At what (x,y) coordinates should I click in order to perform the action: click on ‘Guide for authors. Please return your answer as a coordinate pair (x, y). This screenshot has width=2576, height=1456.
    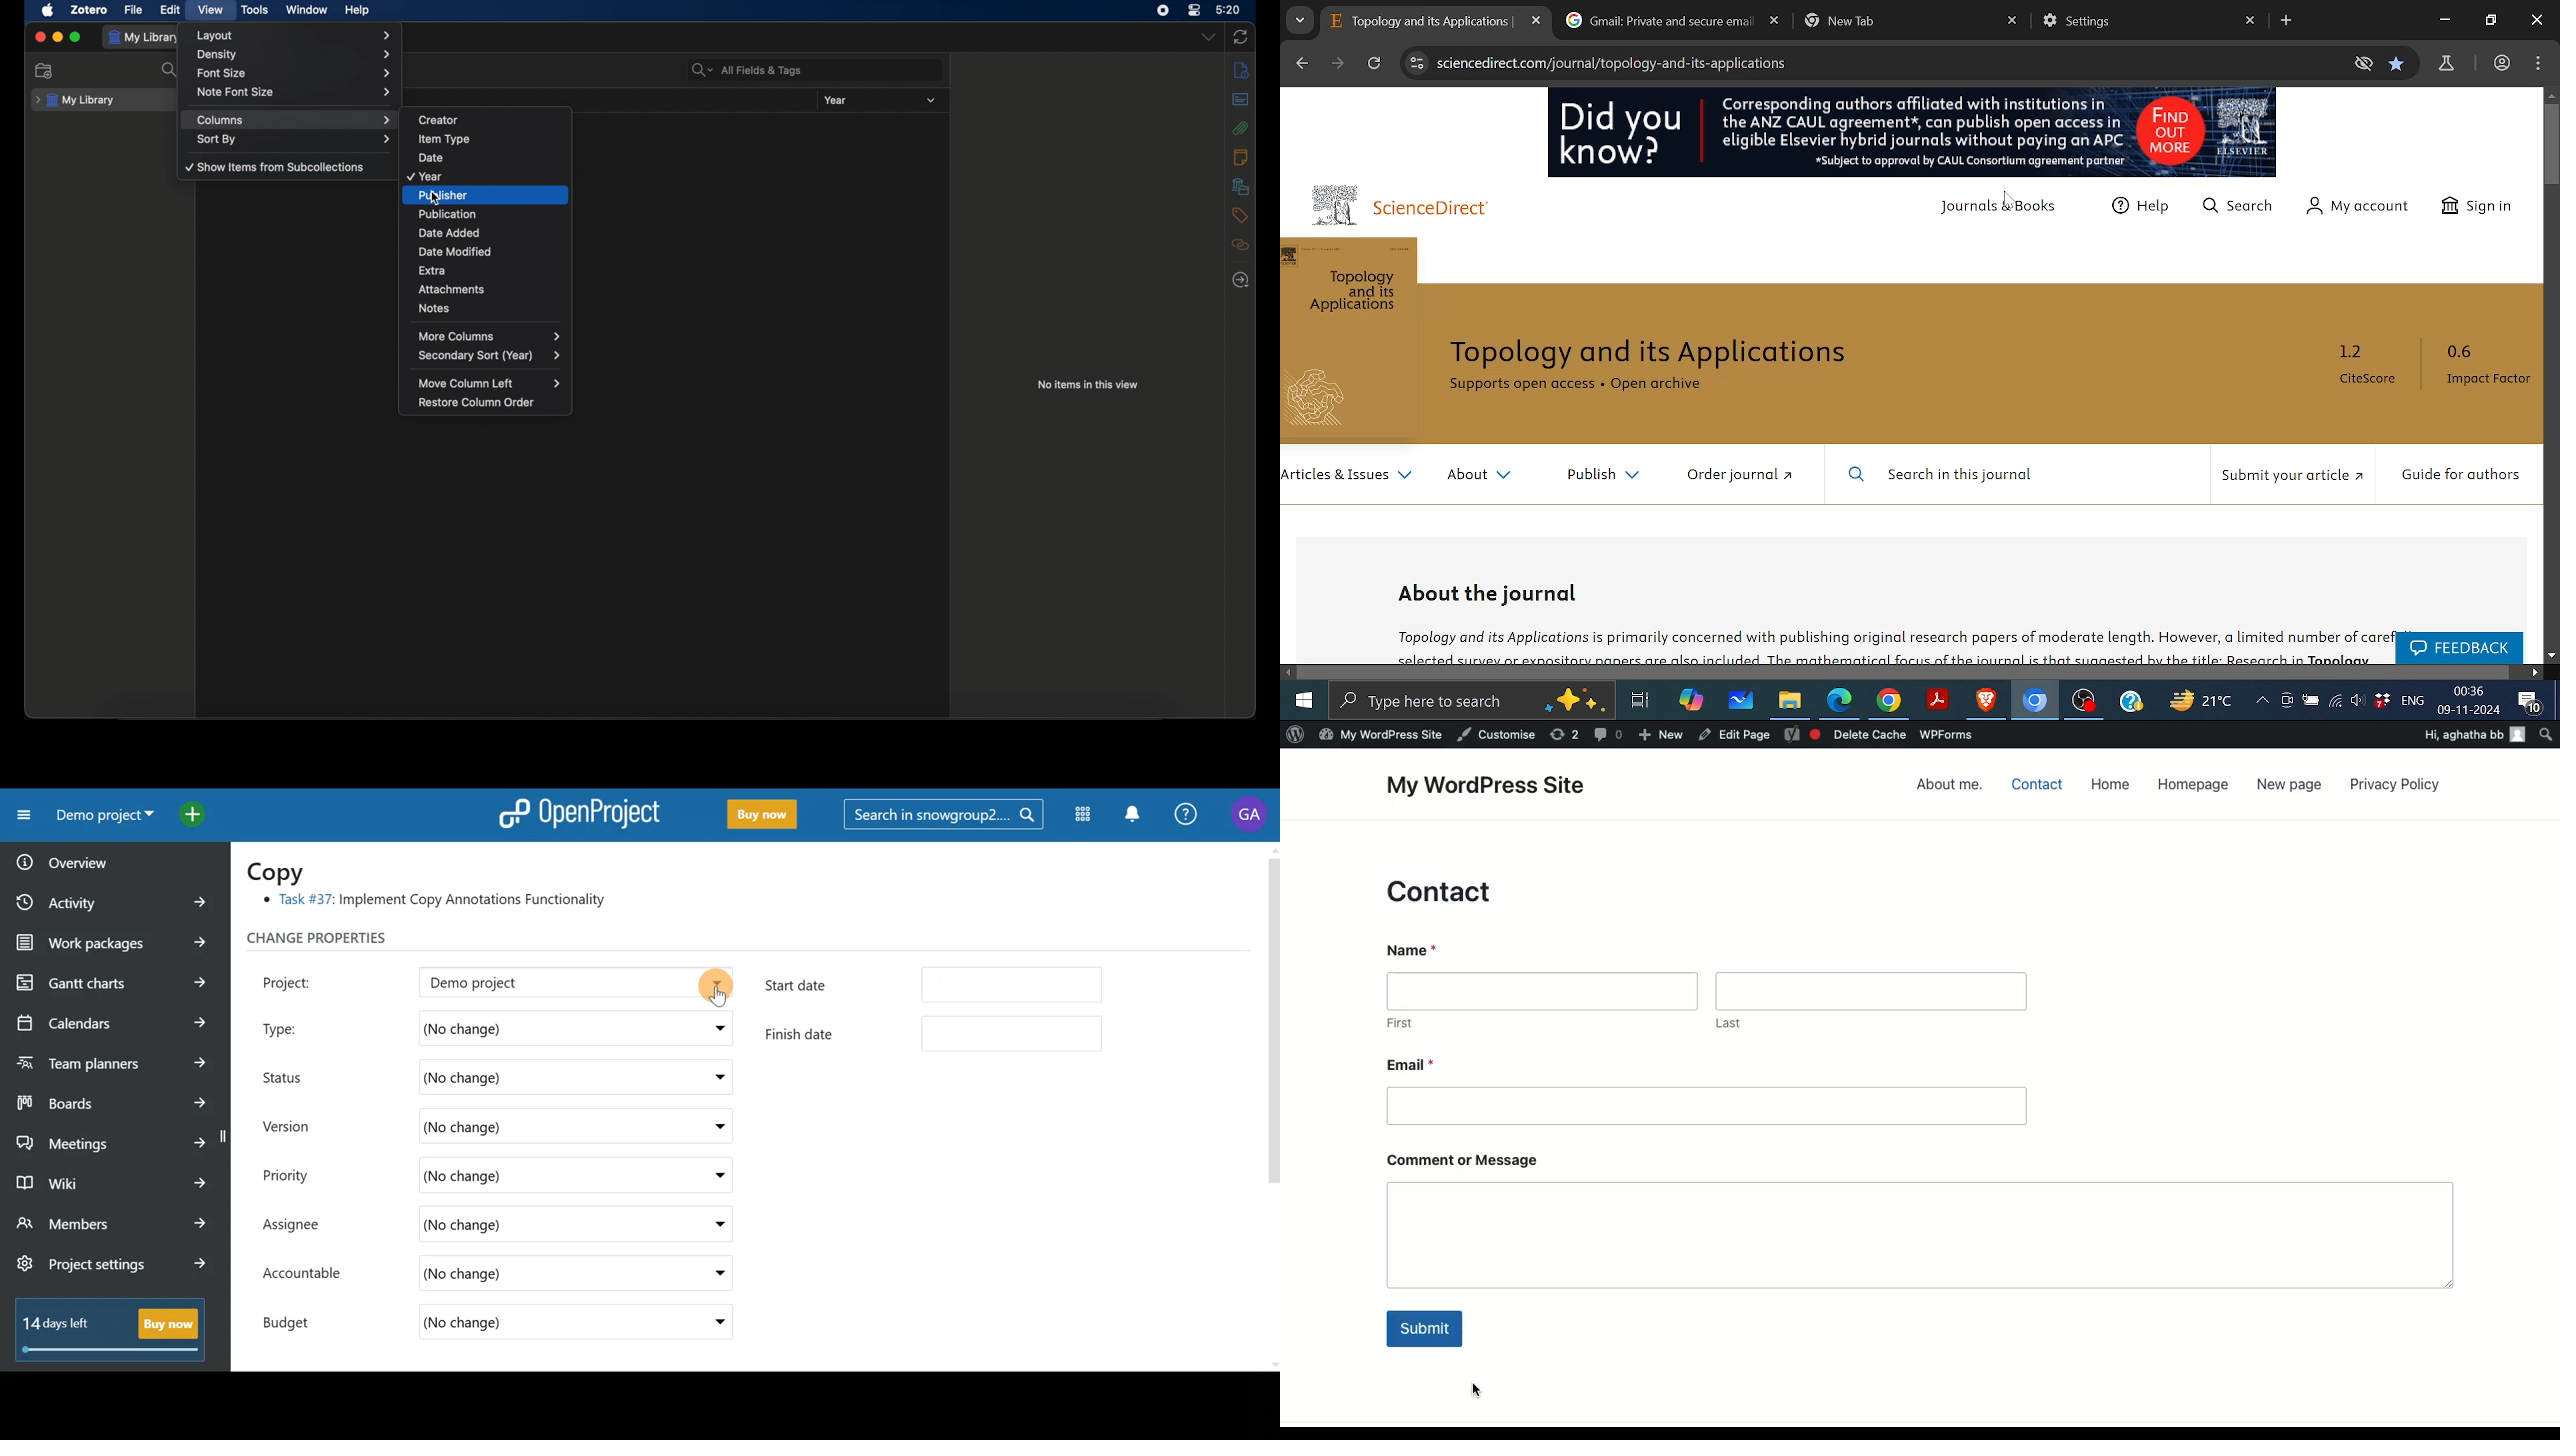
    Looking at the image, I should click on (2459, 475).